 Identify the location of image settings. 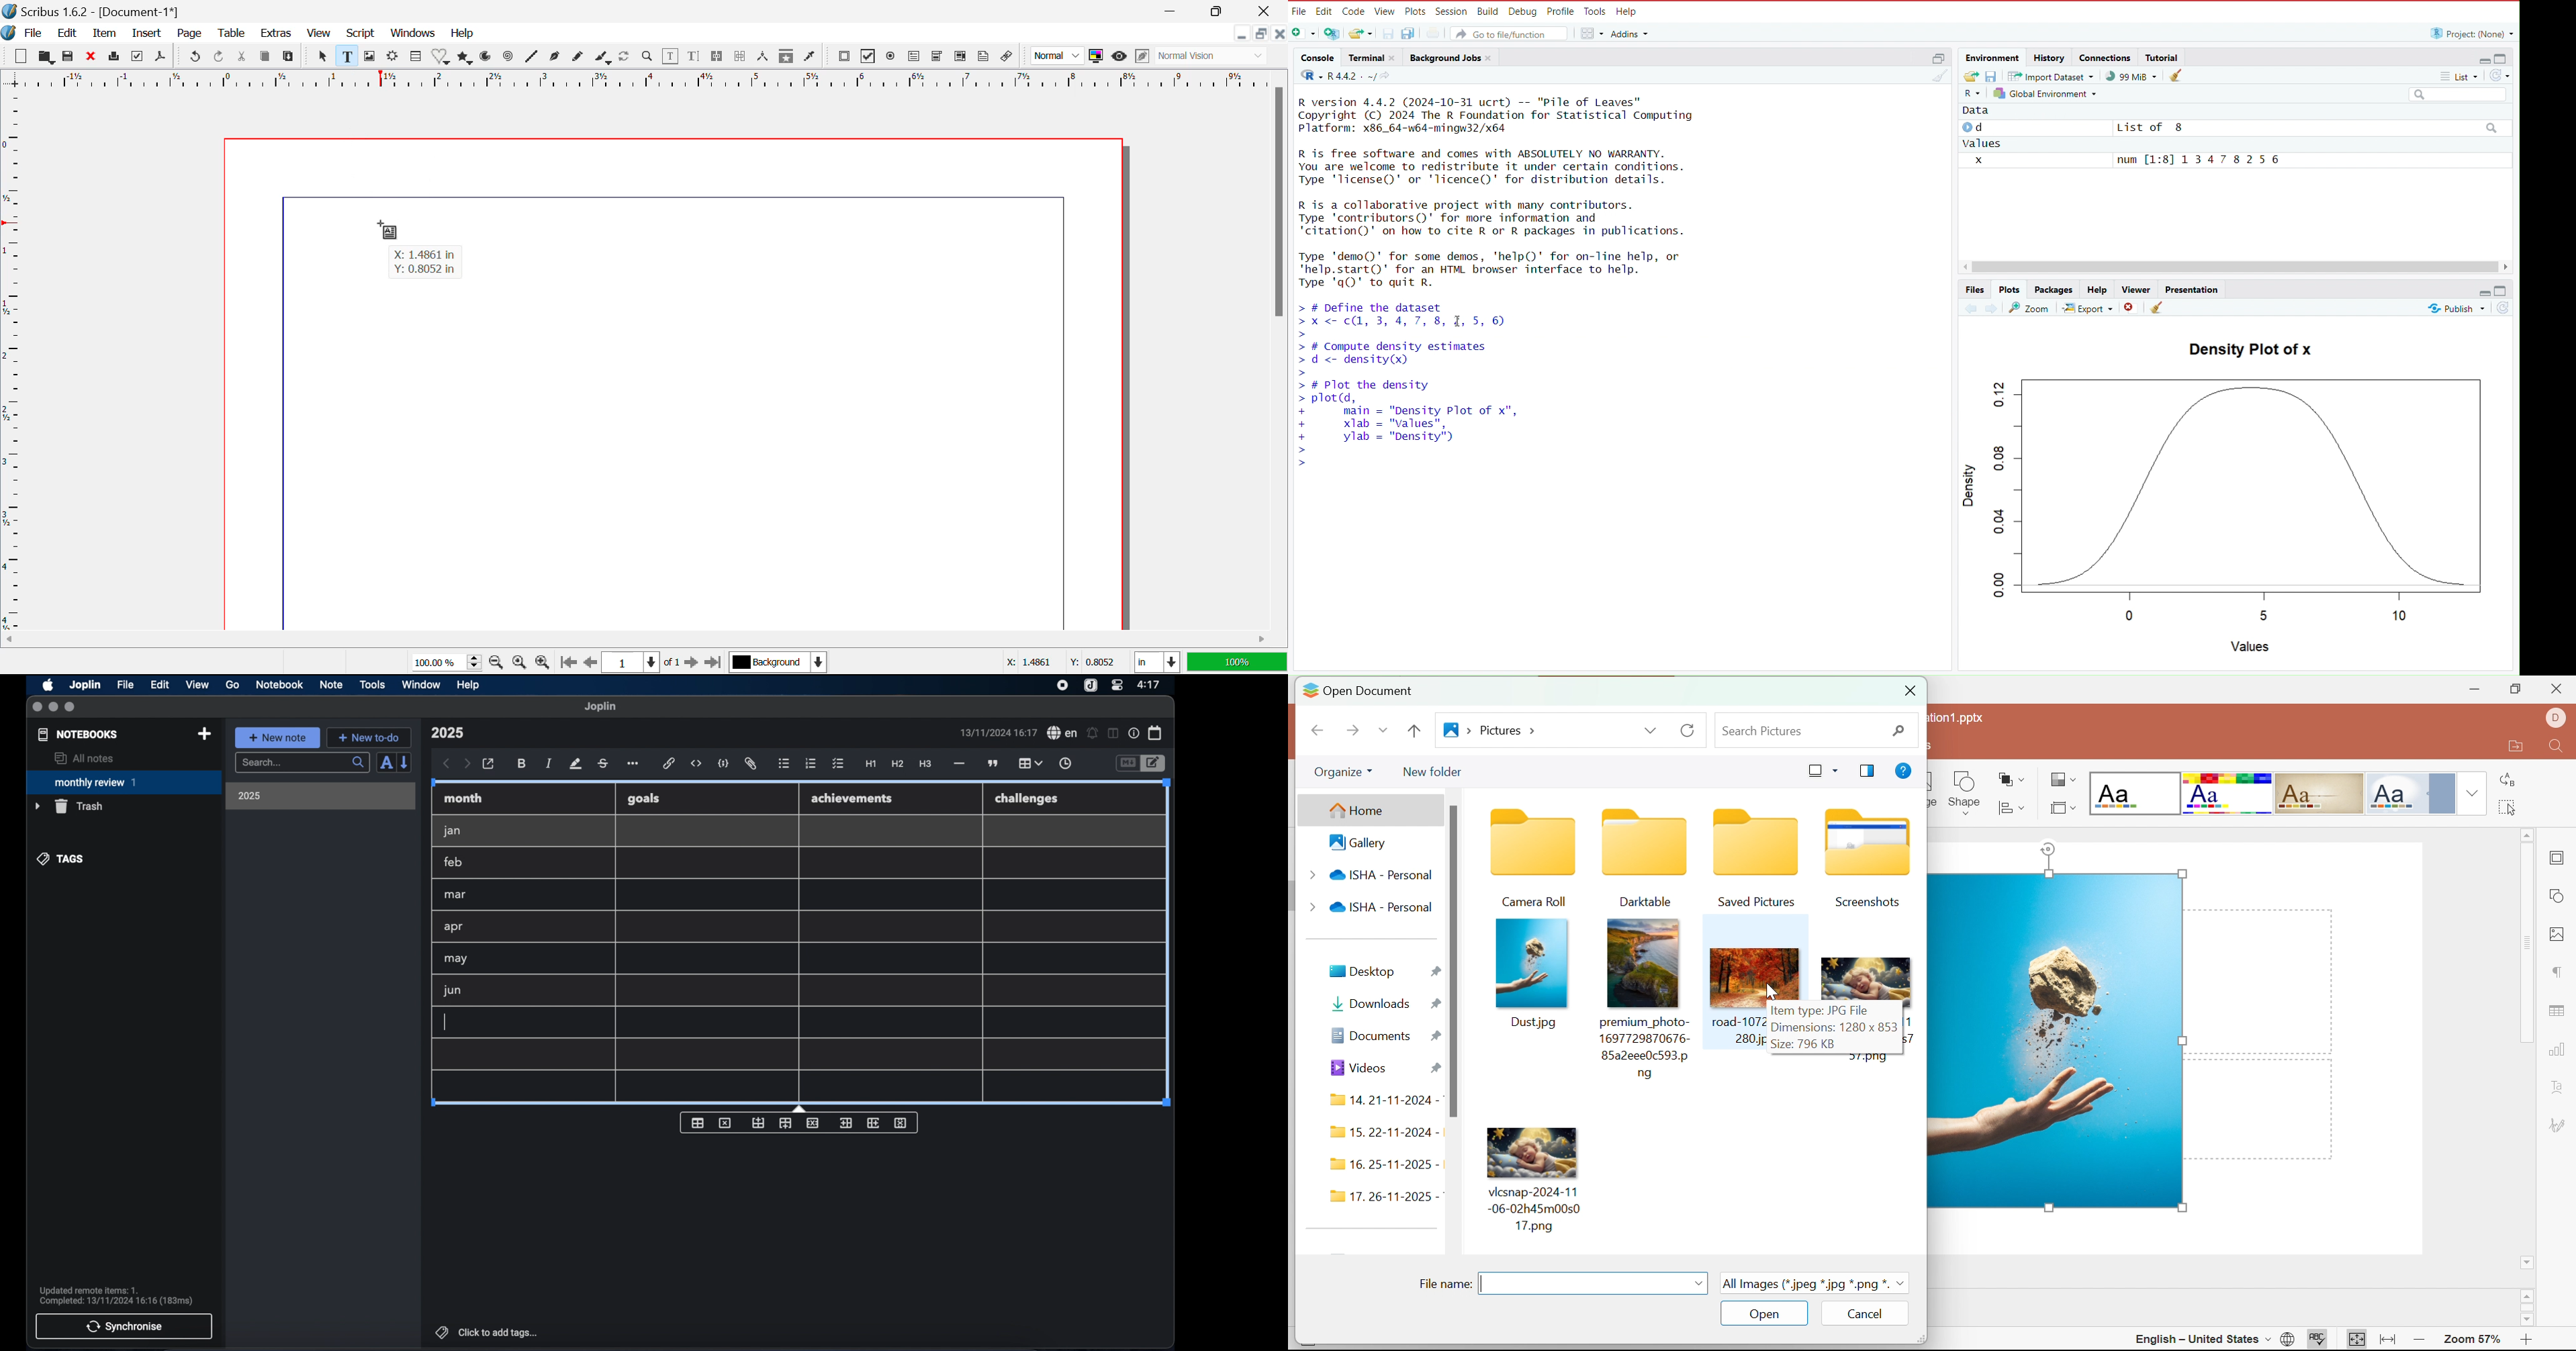
(2561, 935).